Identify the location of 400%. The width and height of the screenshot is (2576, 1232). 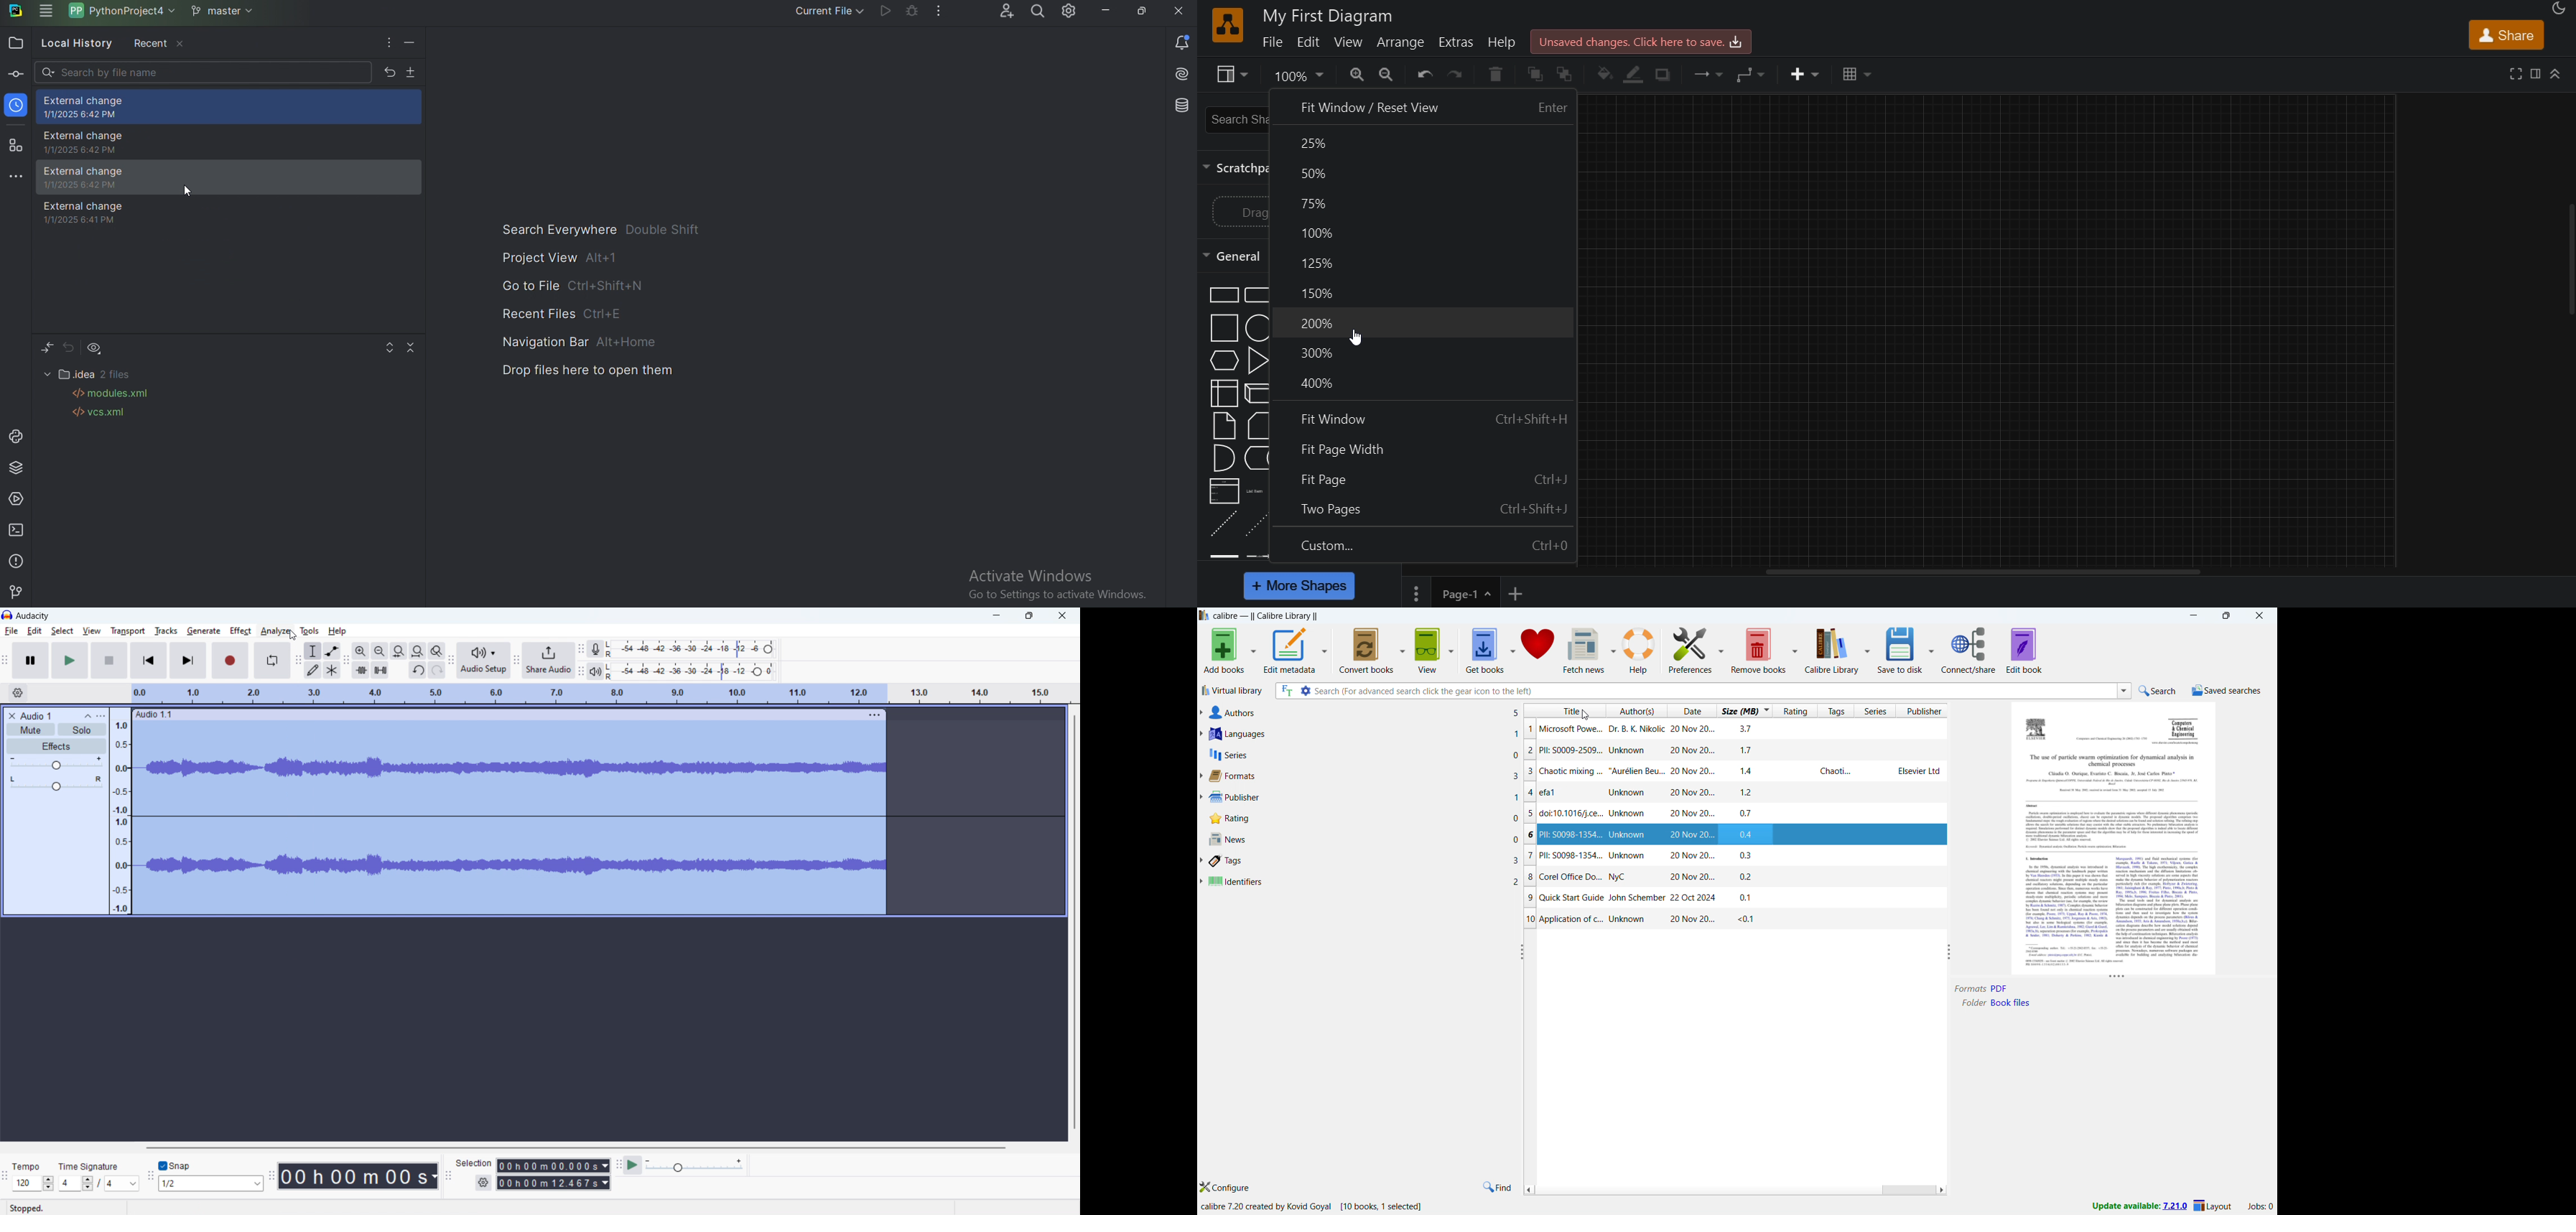
(1428, 388).